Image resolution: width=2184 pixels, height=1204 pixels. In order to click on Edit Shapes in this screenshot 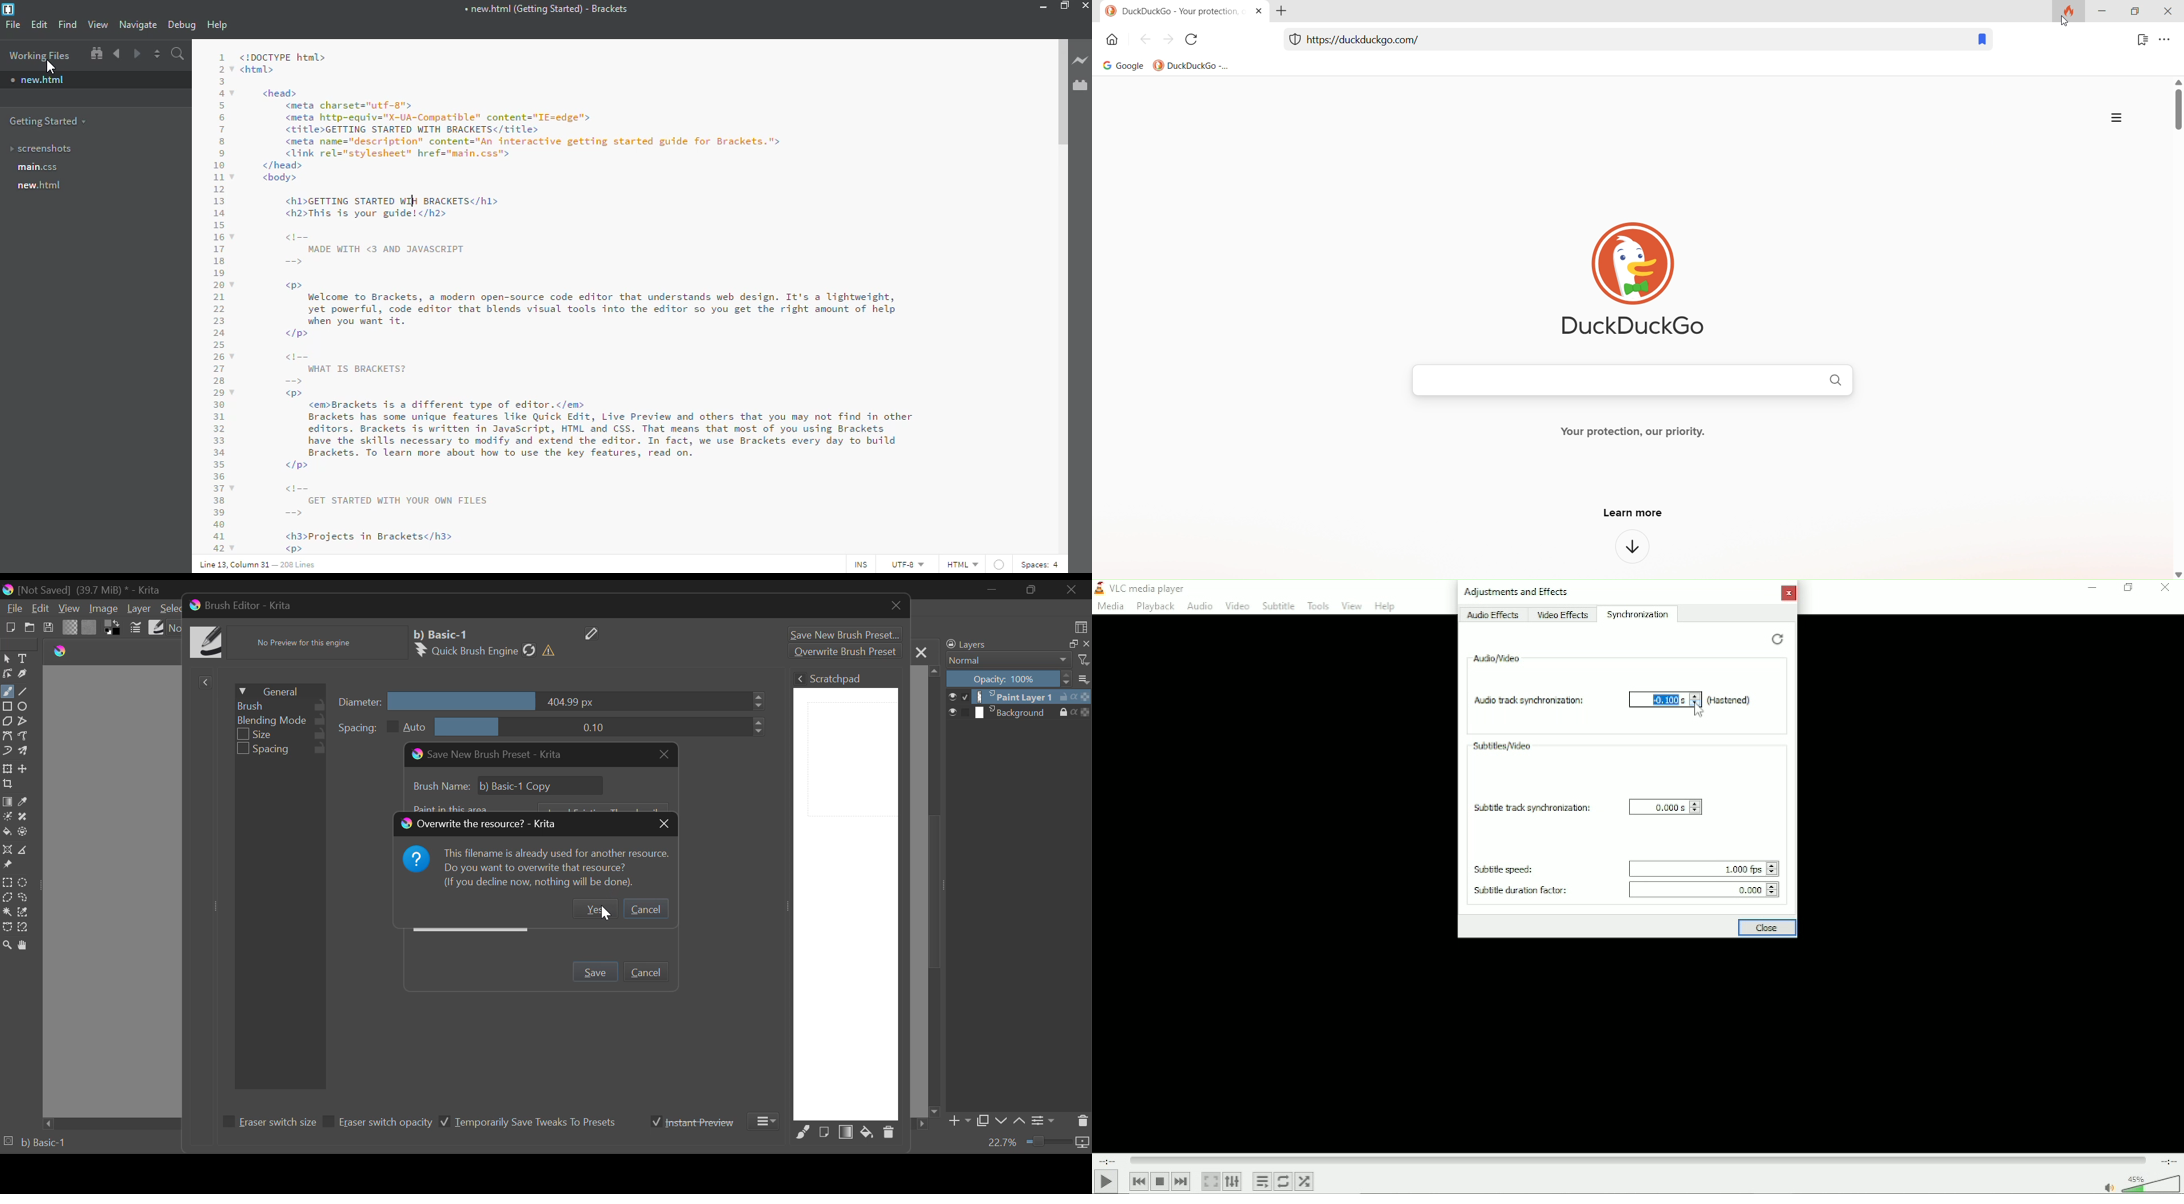, I will do `click(7, 673)`.